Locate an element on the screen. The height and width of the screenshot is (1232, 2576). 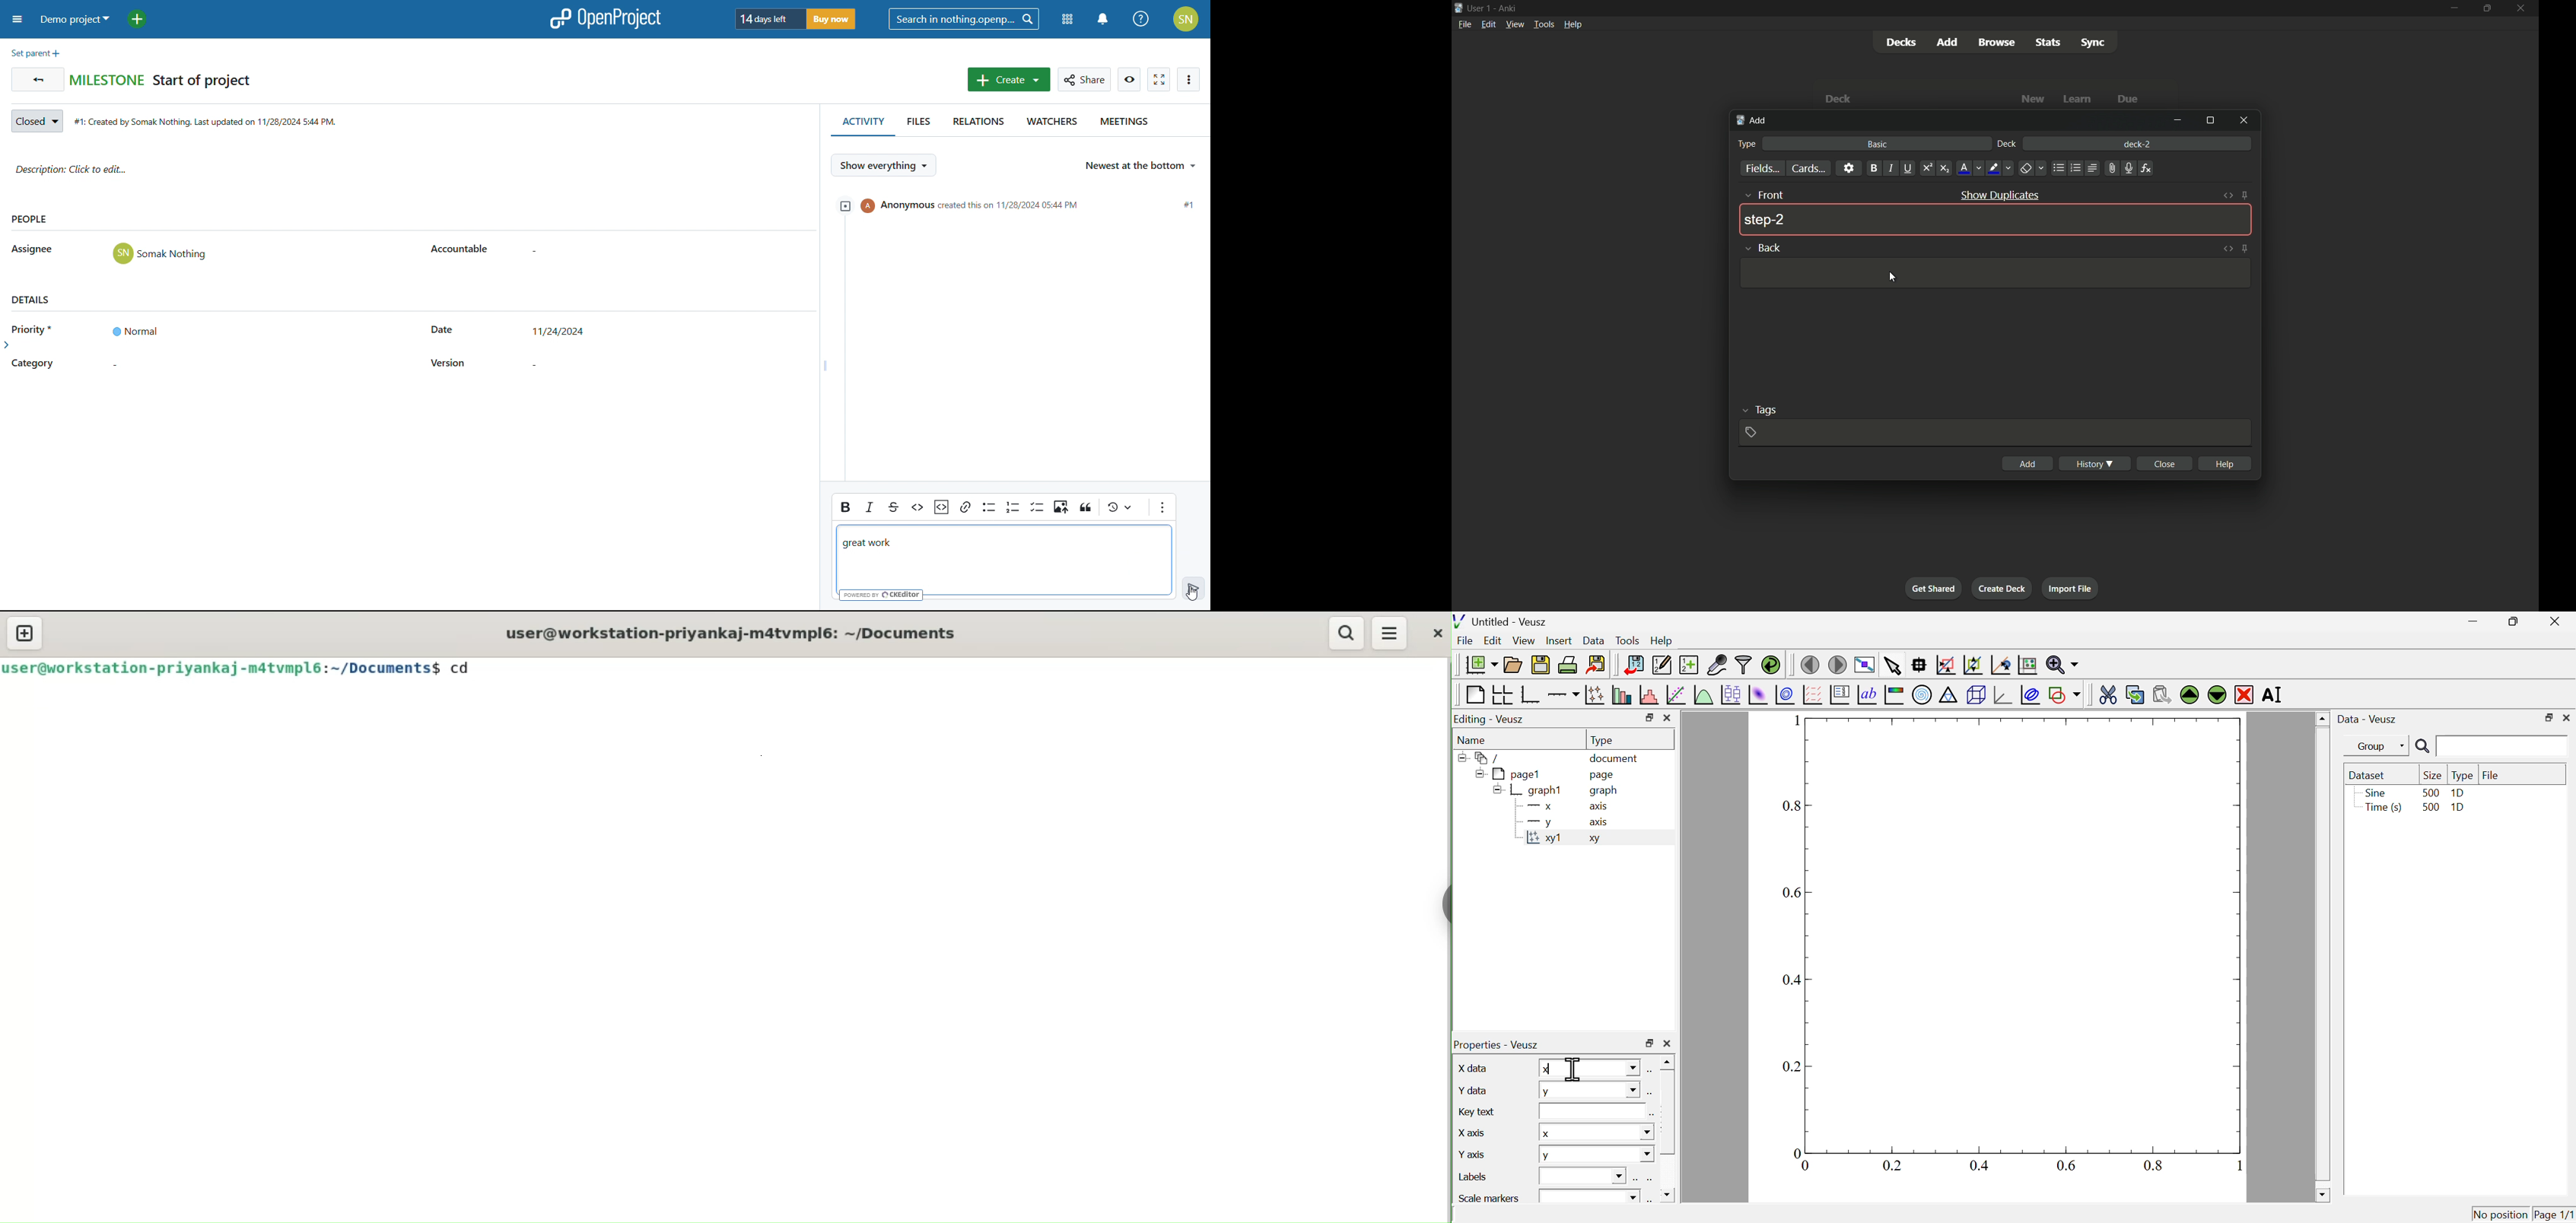
see local changes is located at coordinates (1086, 508).